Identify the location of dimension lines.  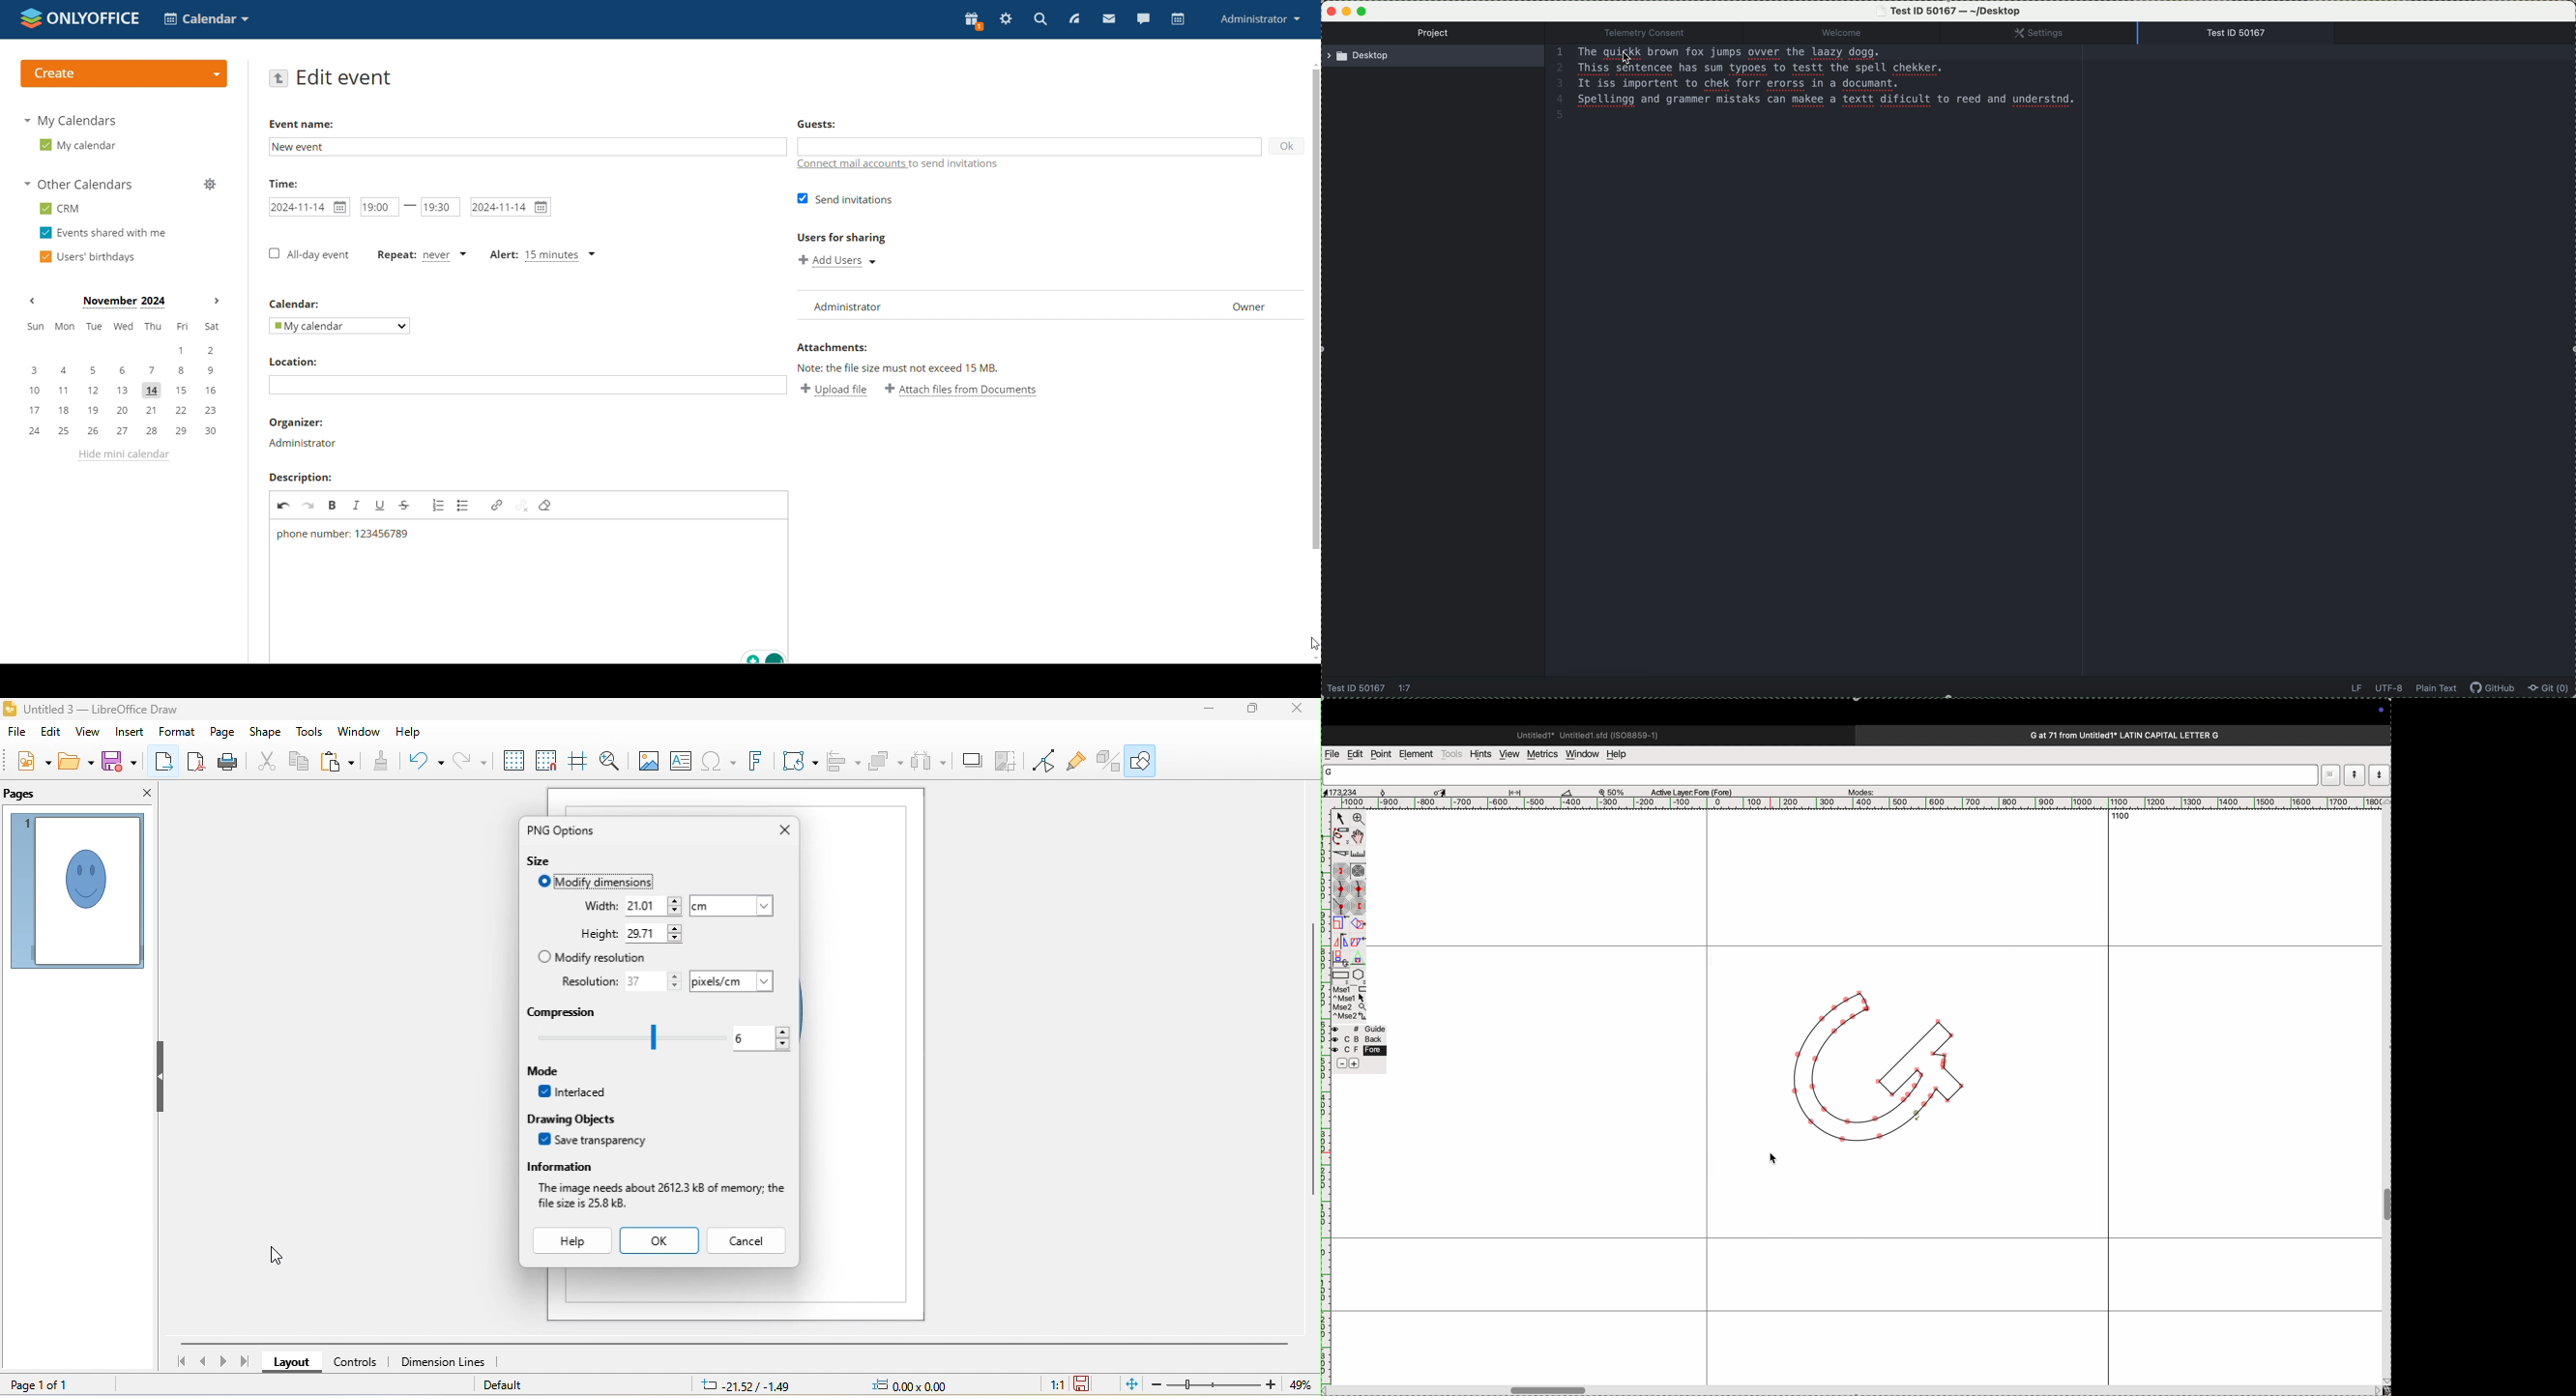
(443, 1360).